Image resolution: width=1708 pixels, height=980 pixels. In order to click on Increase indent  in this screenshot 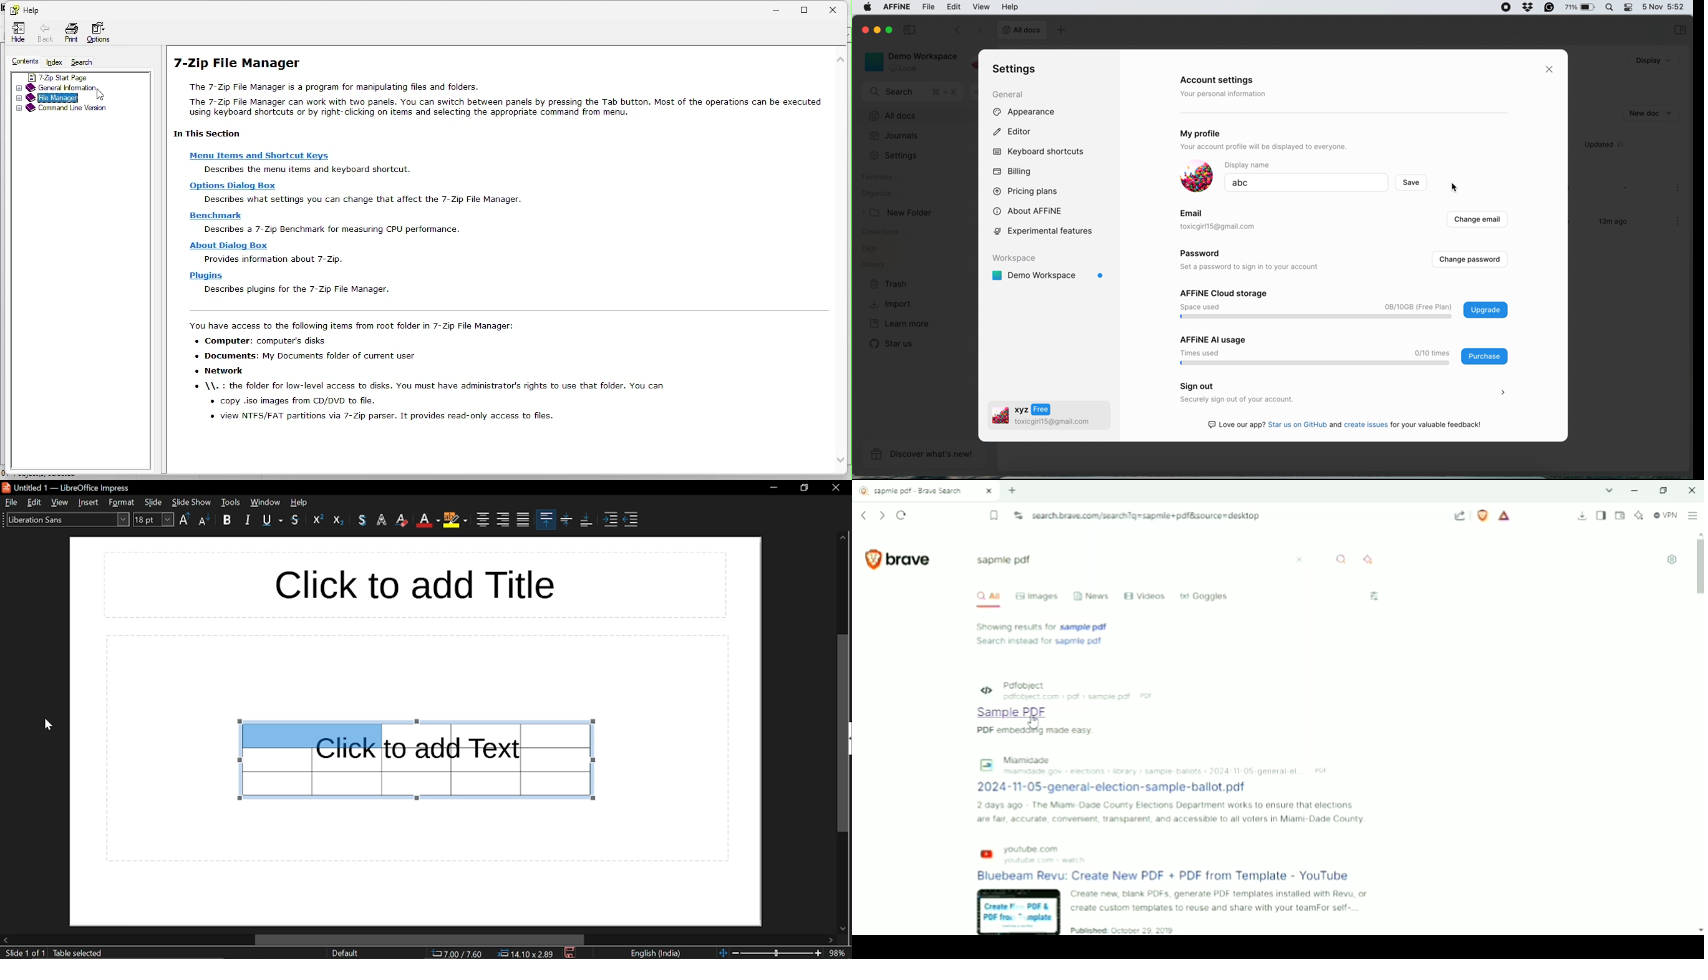, I will do `click(612, 521)`.